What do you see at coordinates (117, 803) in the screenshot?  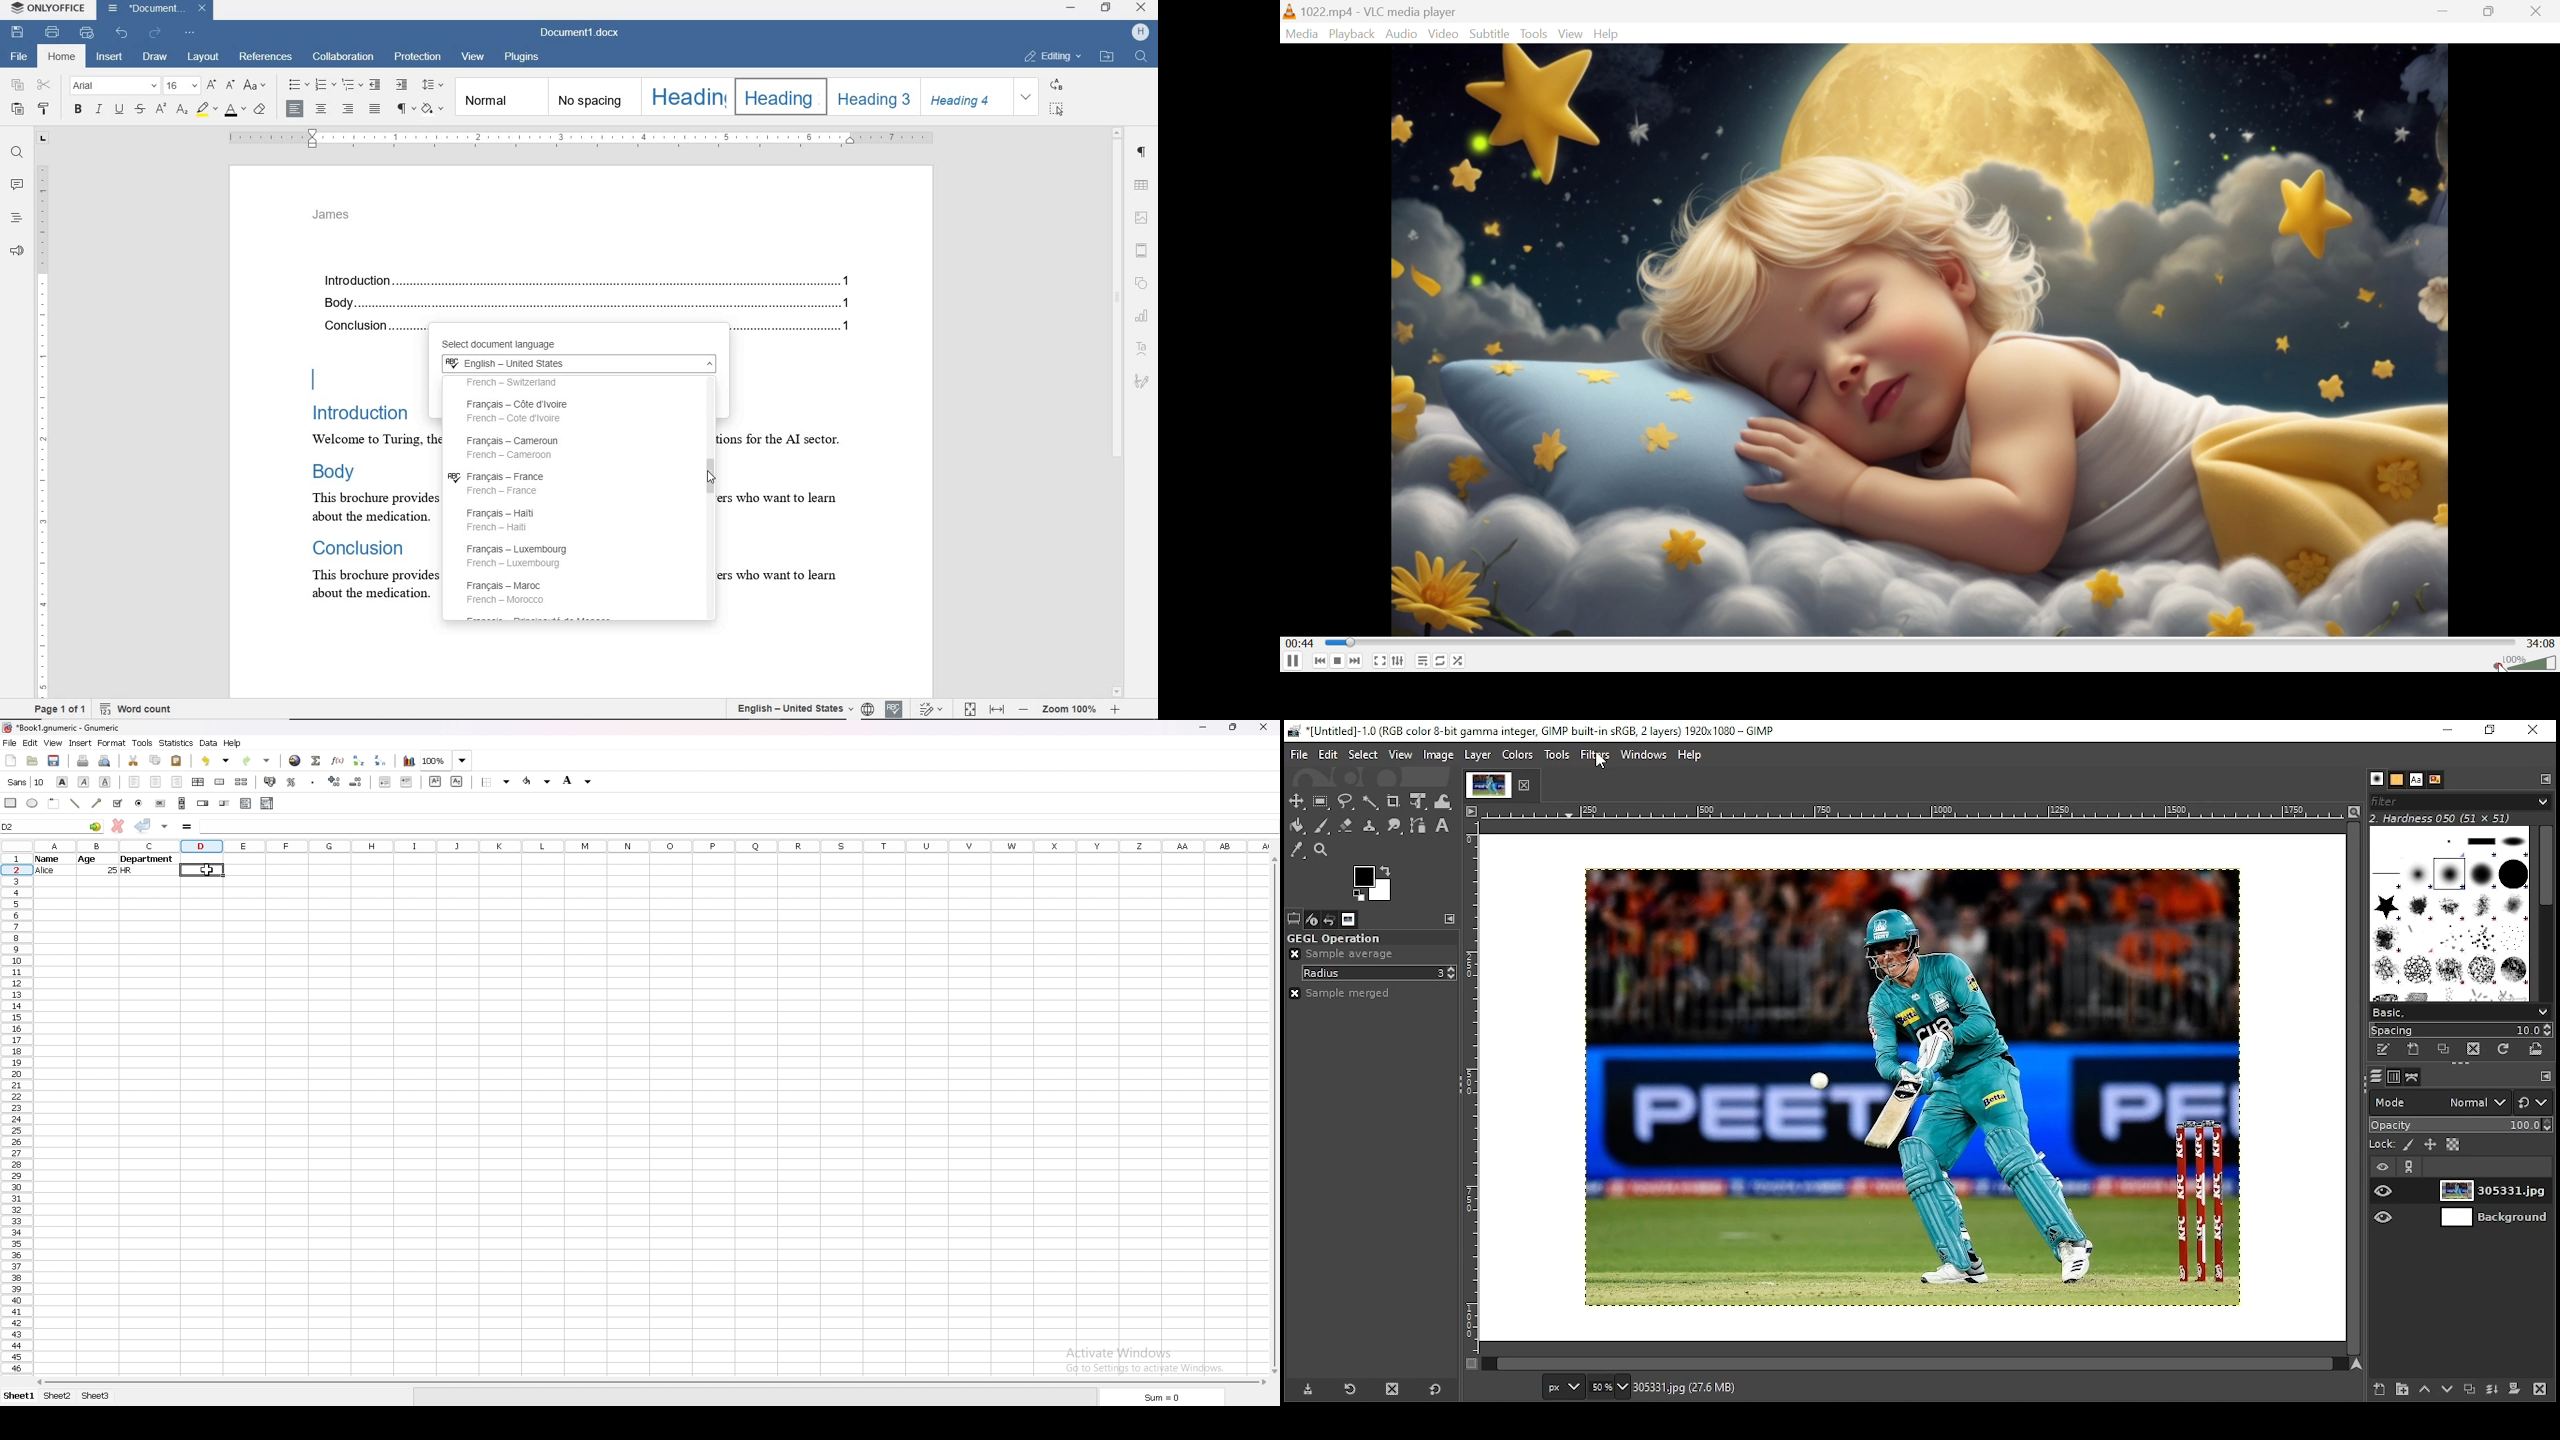 I see `tickbox` at bounding box center [117, 803].